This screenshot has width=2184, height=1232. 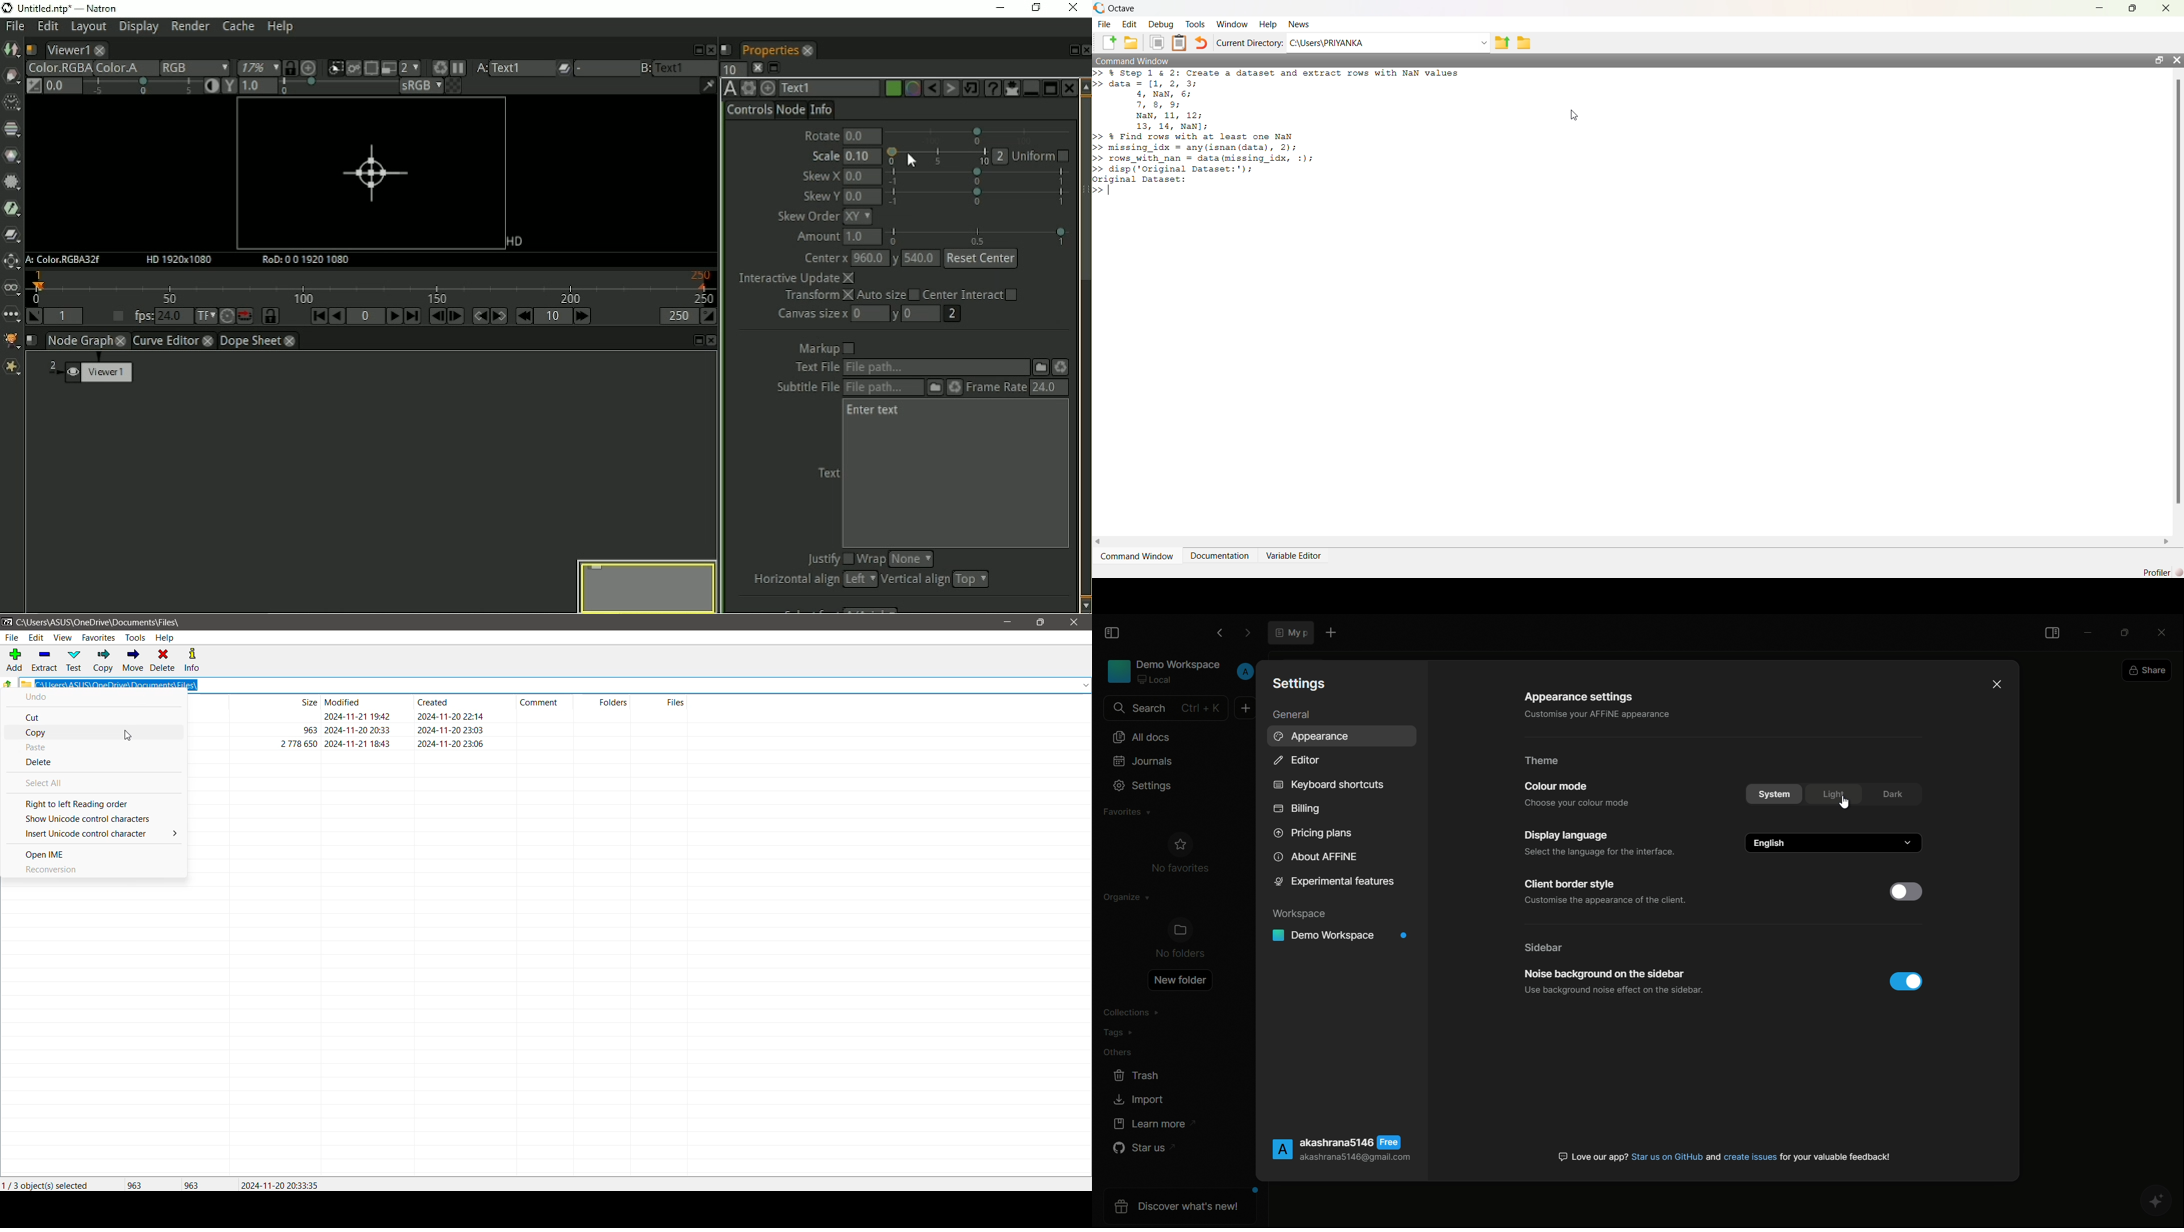 What do you see at coordinates (452, 729) in the screenshot?
I see `created date & tim` at bounding box center [452, 729].